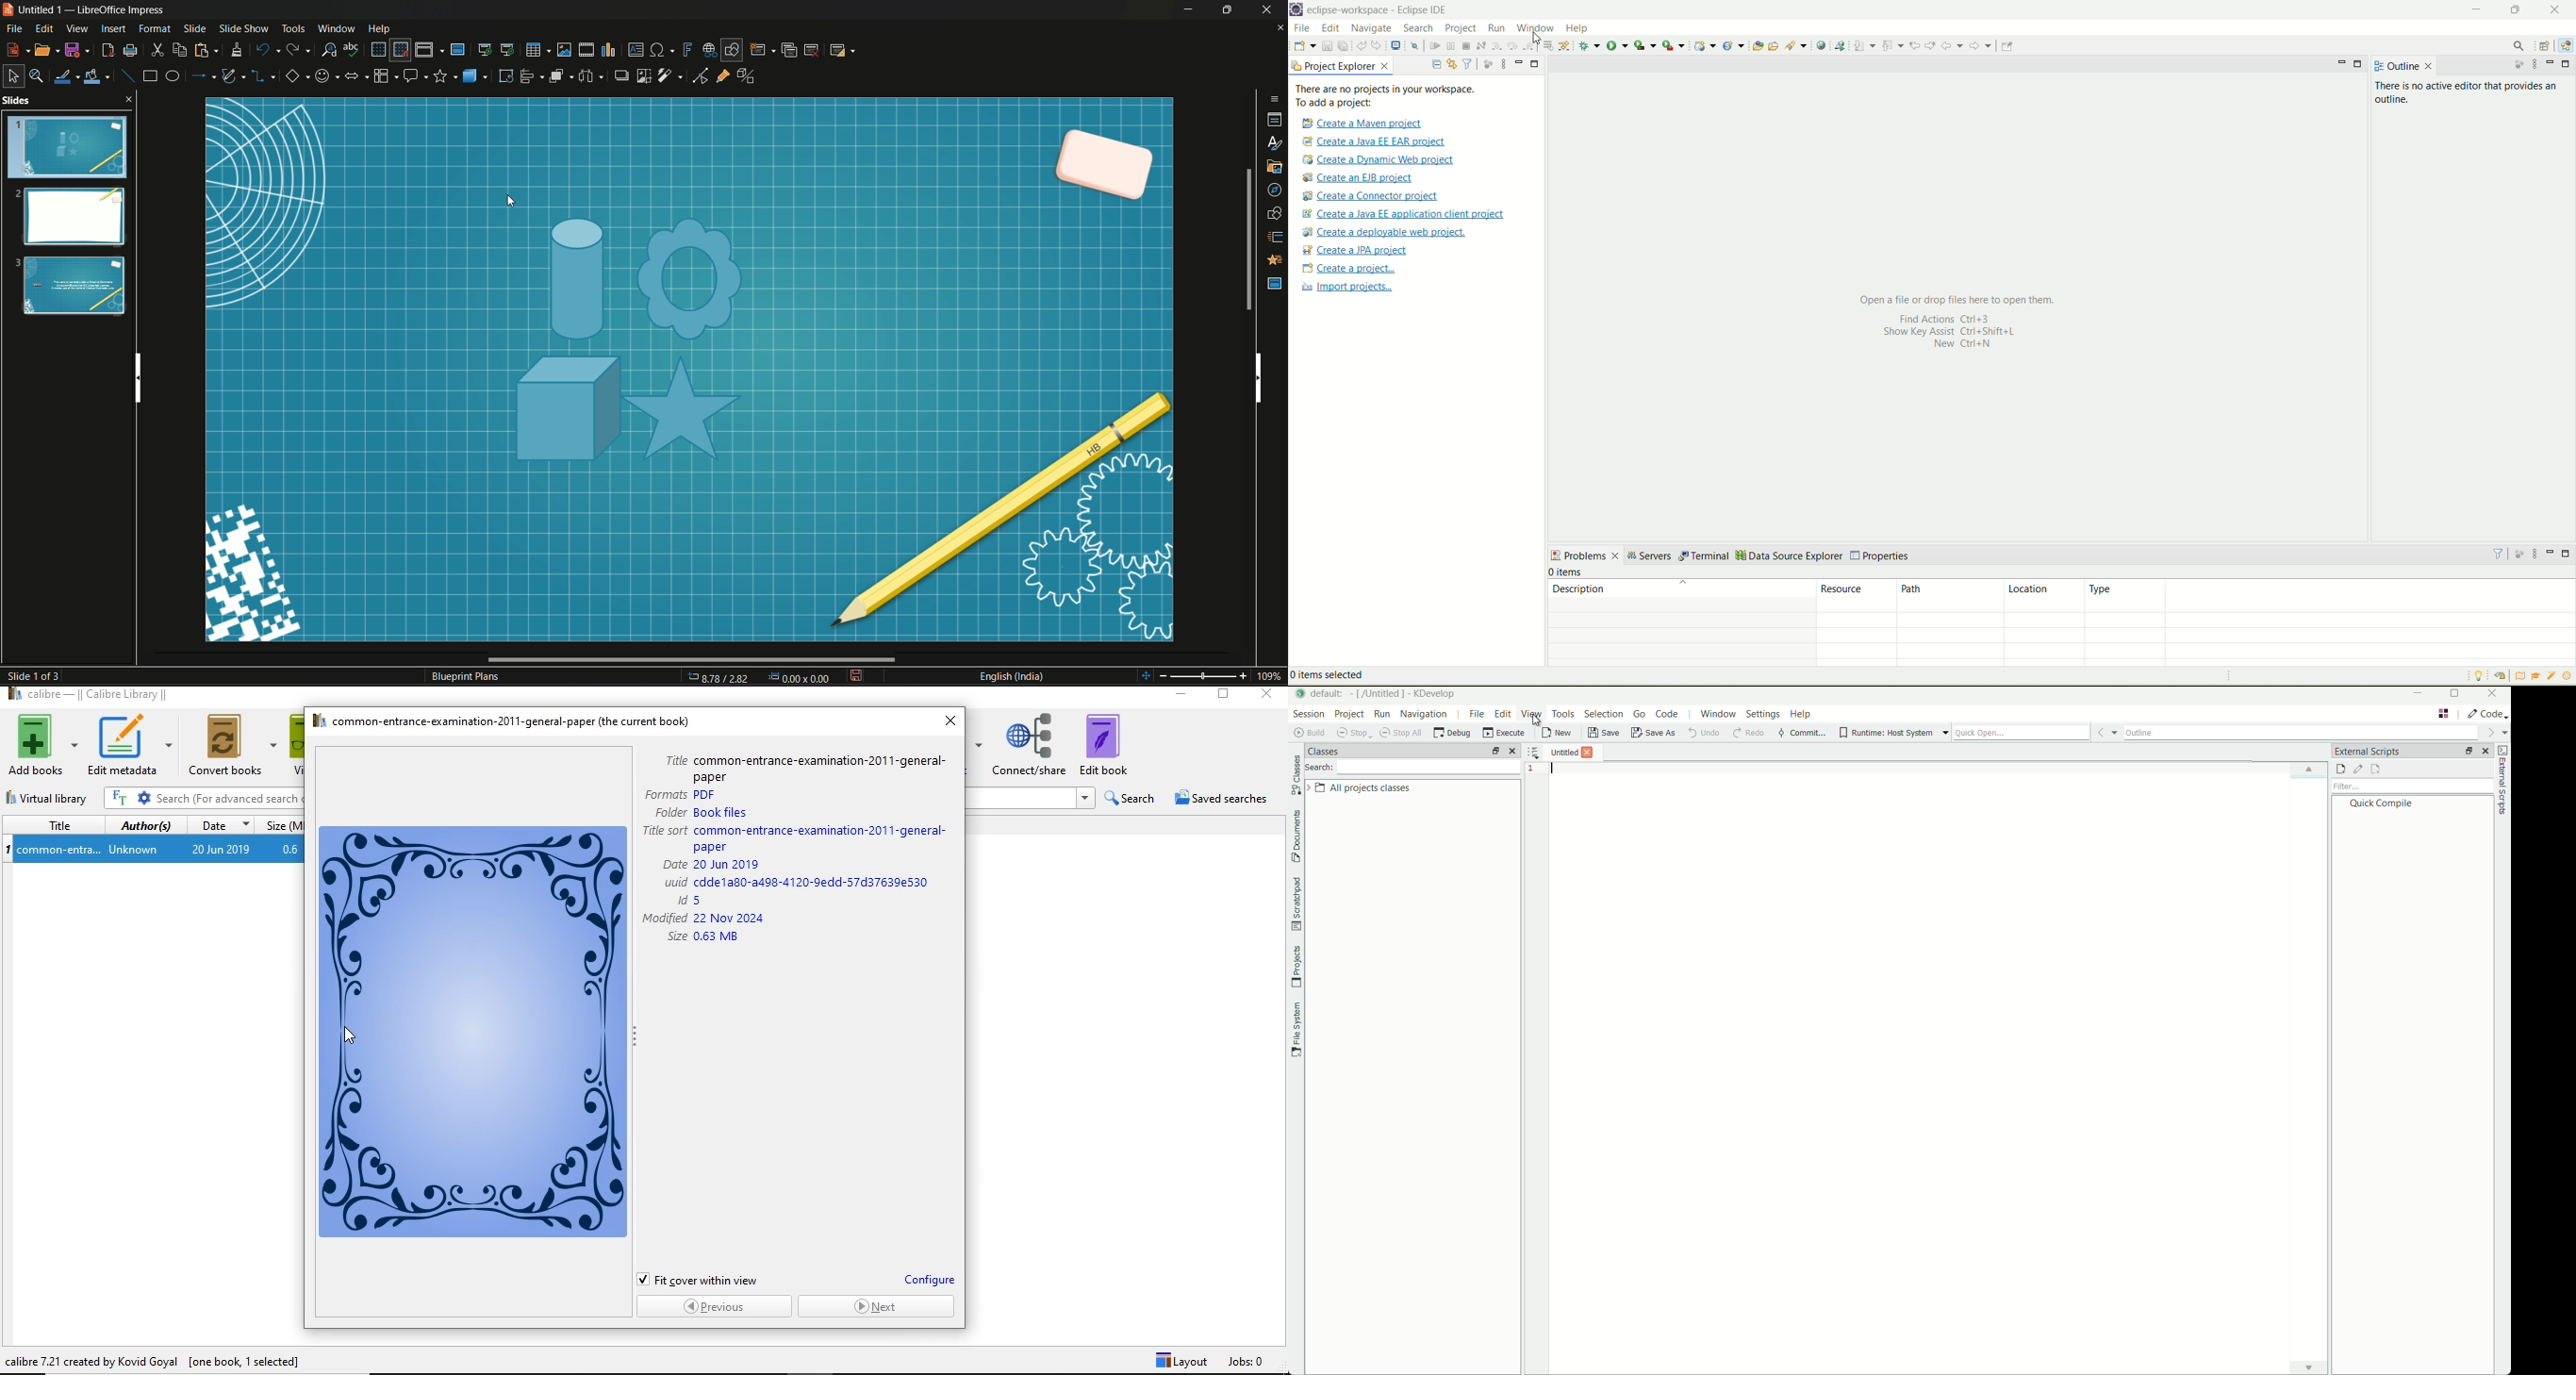 The image size is (2576, 1400). Describe the element at coordinates (130, 50) in the screenshot. I see `print` at that location.